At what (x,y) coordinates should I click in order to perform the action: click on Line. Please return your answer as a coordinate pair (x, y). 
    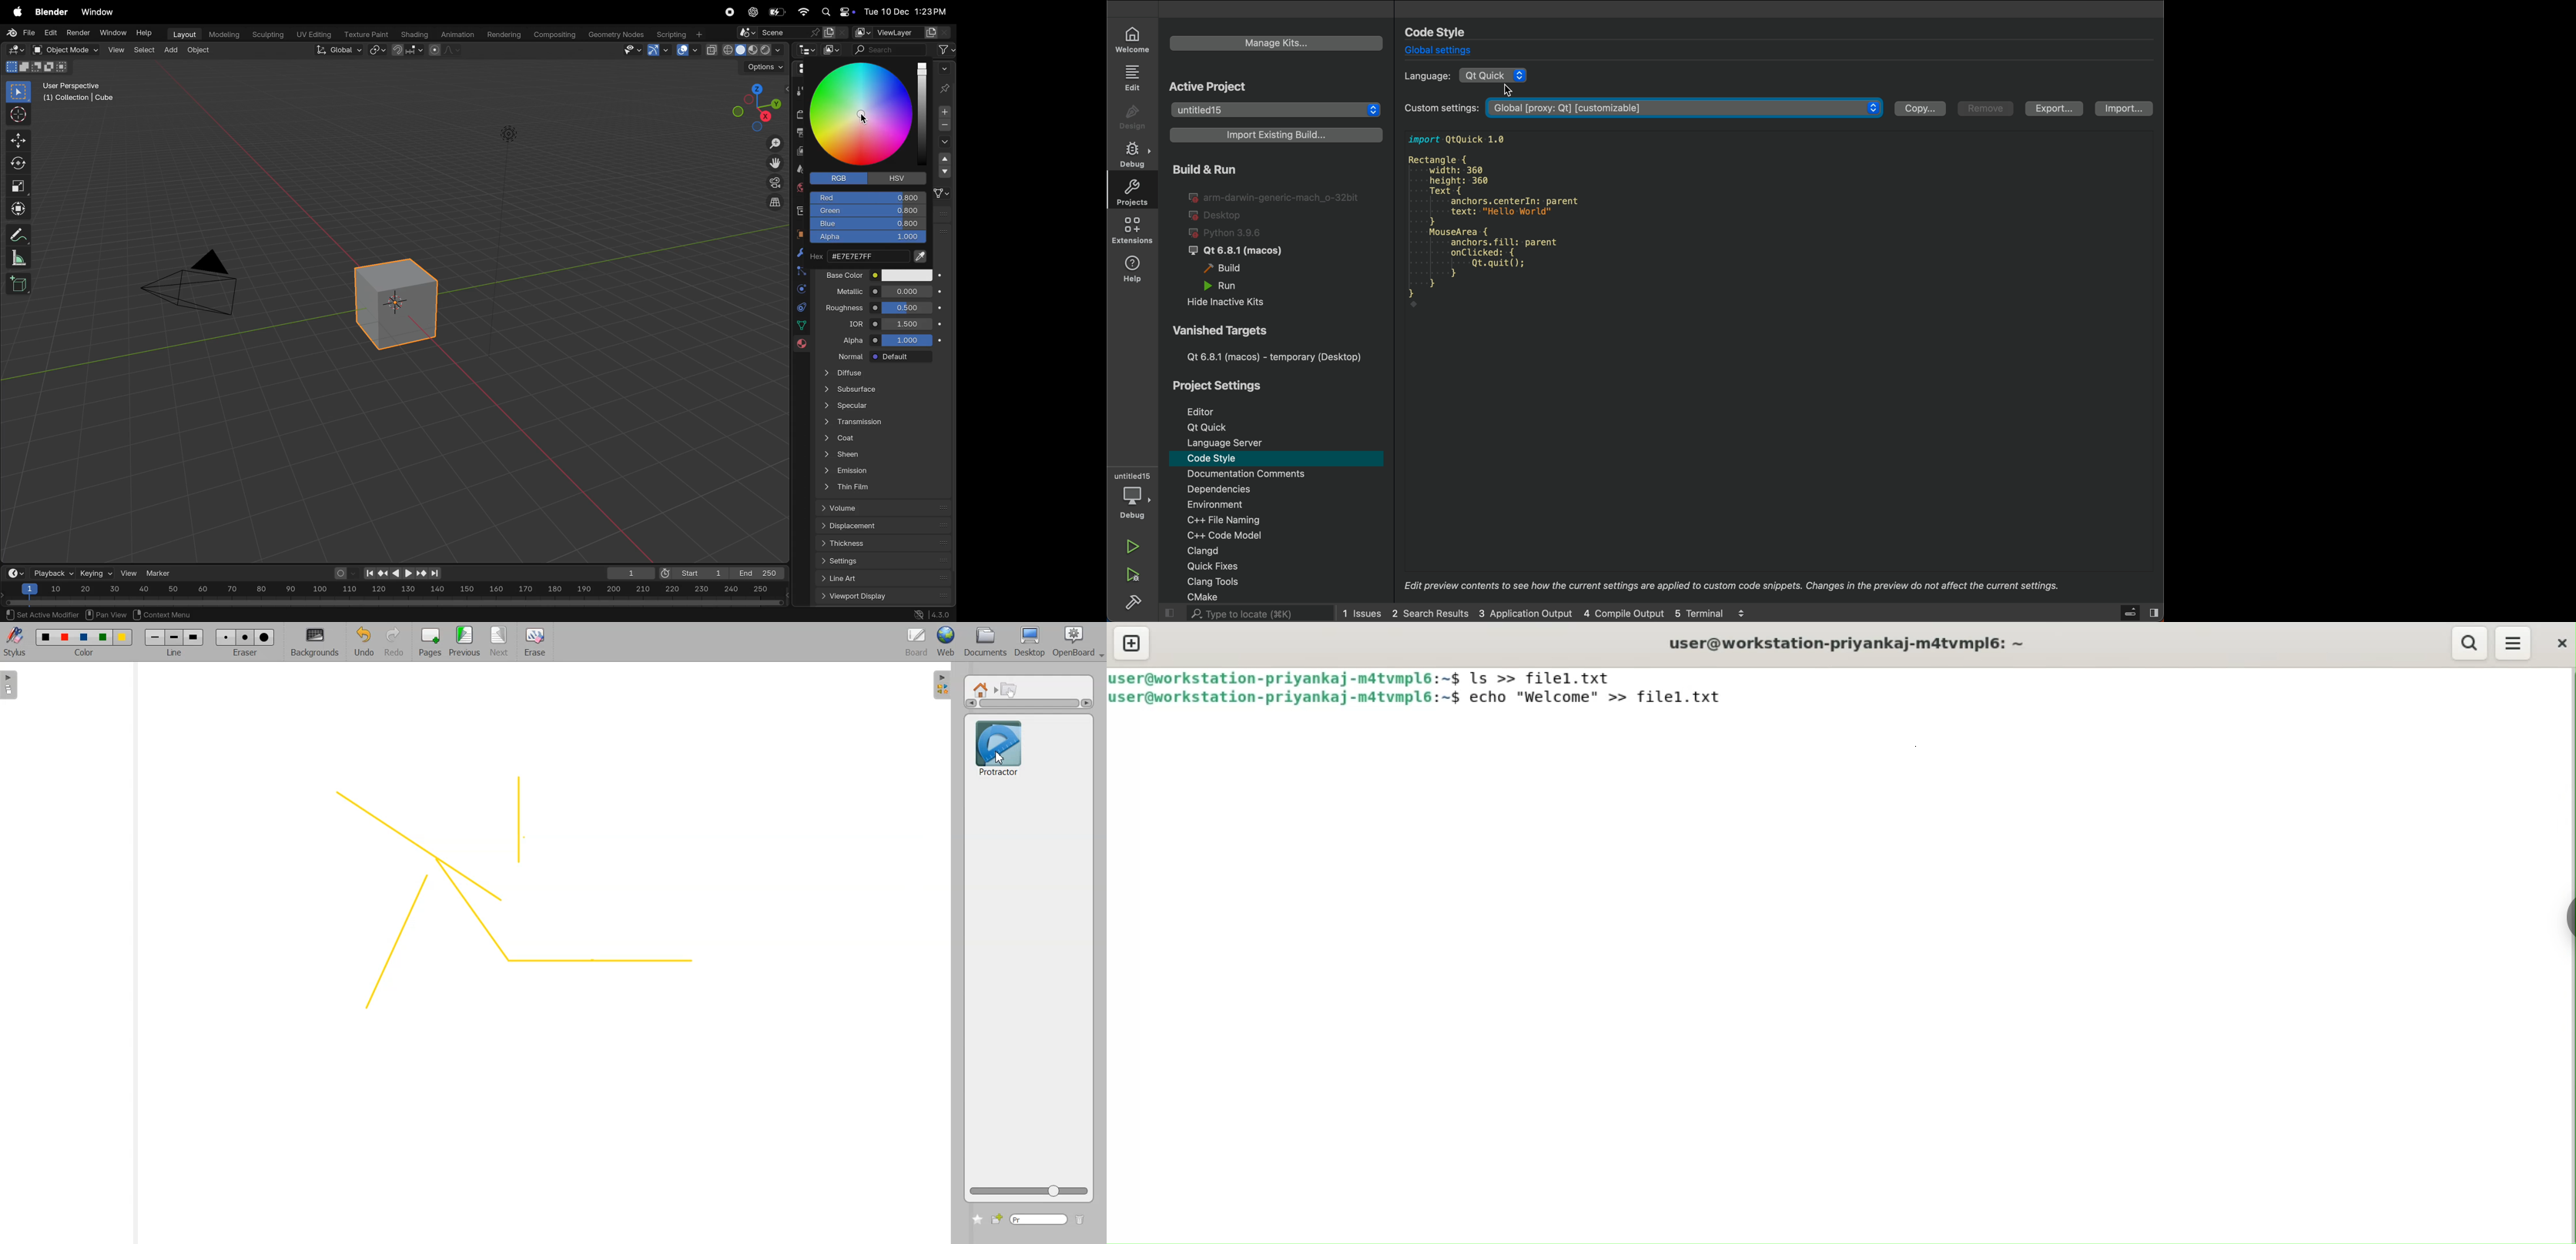
    Looking at the image, I should click on (174, 637).